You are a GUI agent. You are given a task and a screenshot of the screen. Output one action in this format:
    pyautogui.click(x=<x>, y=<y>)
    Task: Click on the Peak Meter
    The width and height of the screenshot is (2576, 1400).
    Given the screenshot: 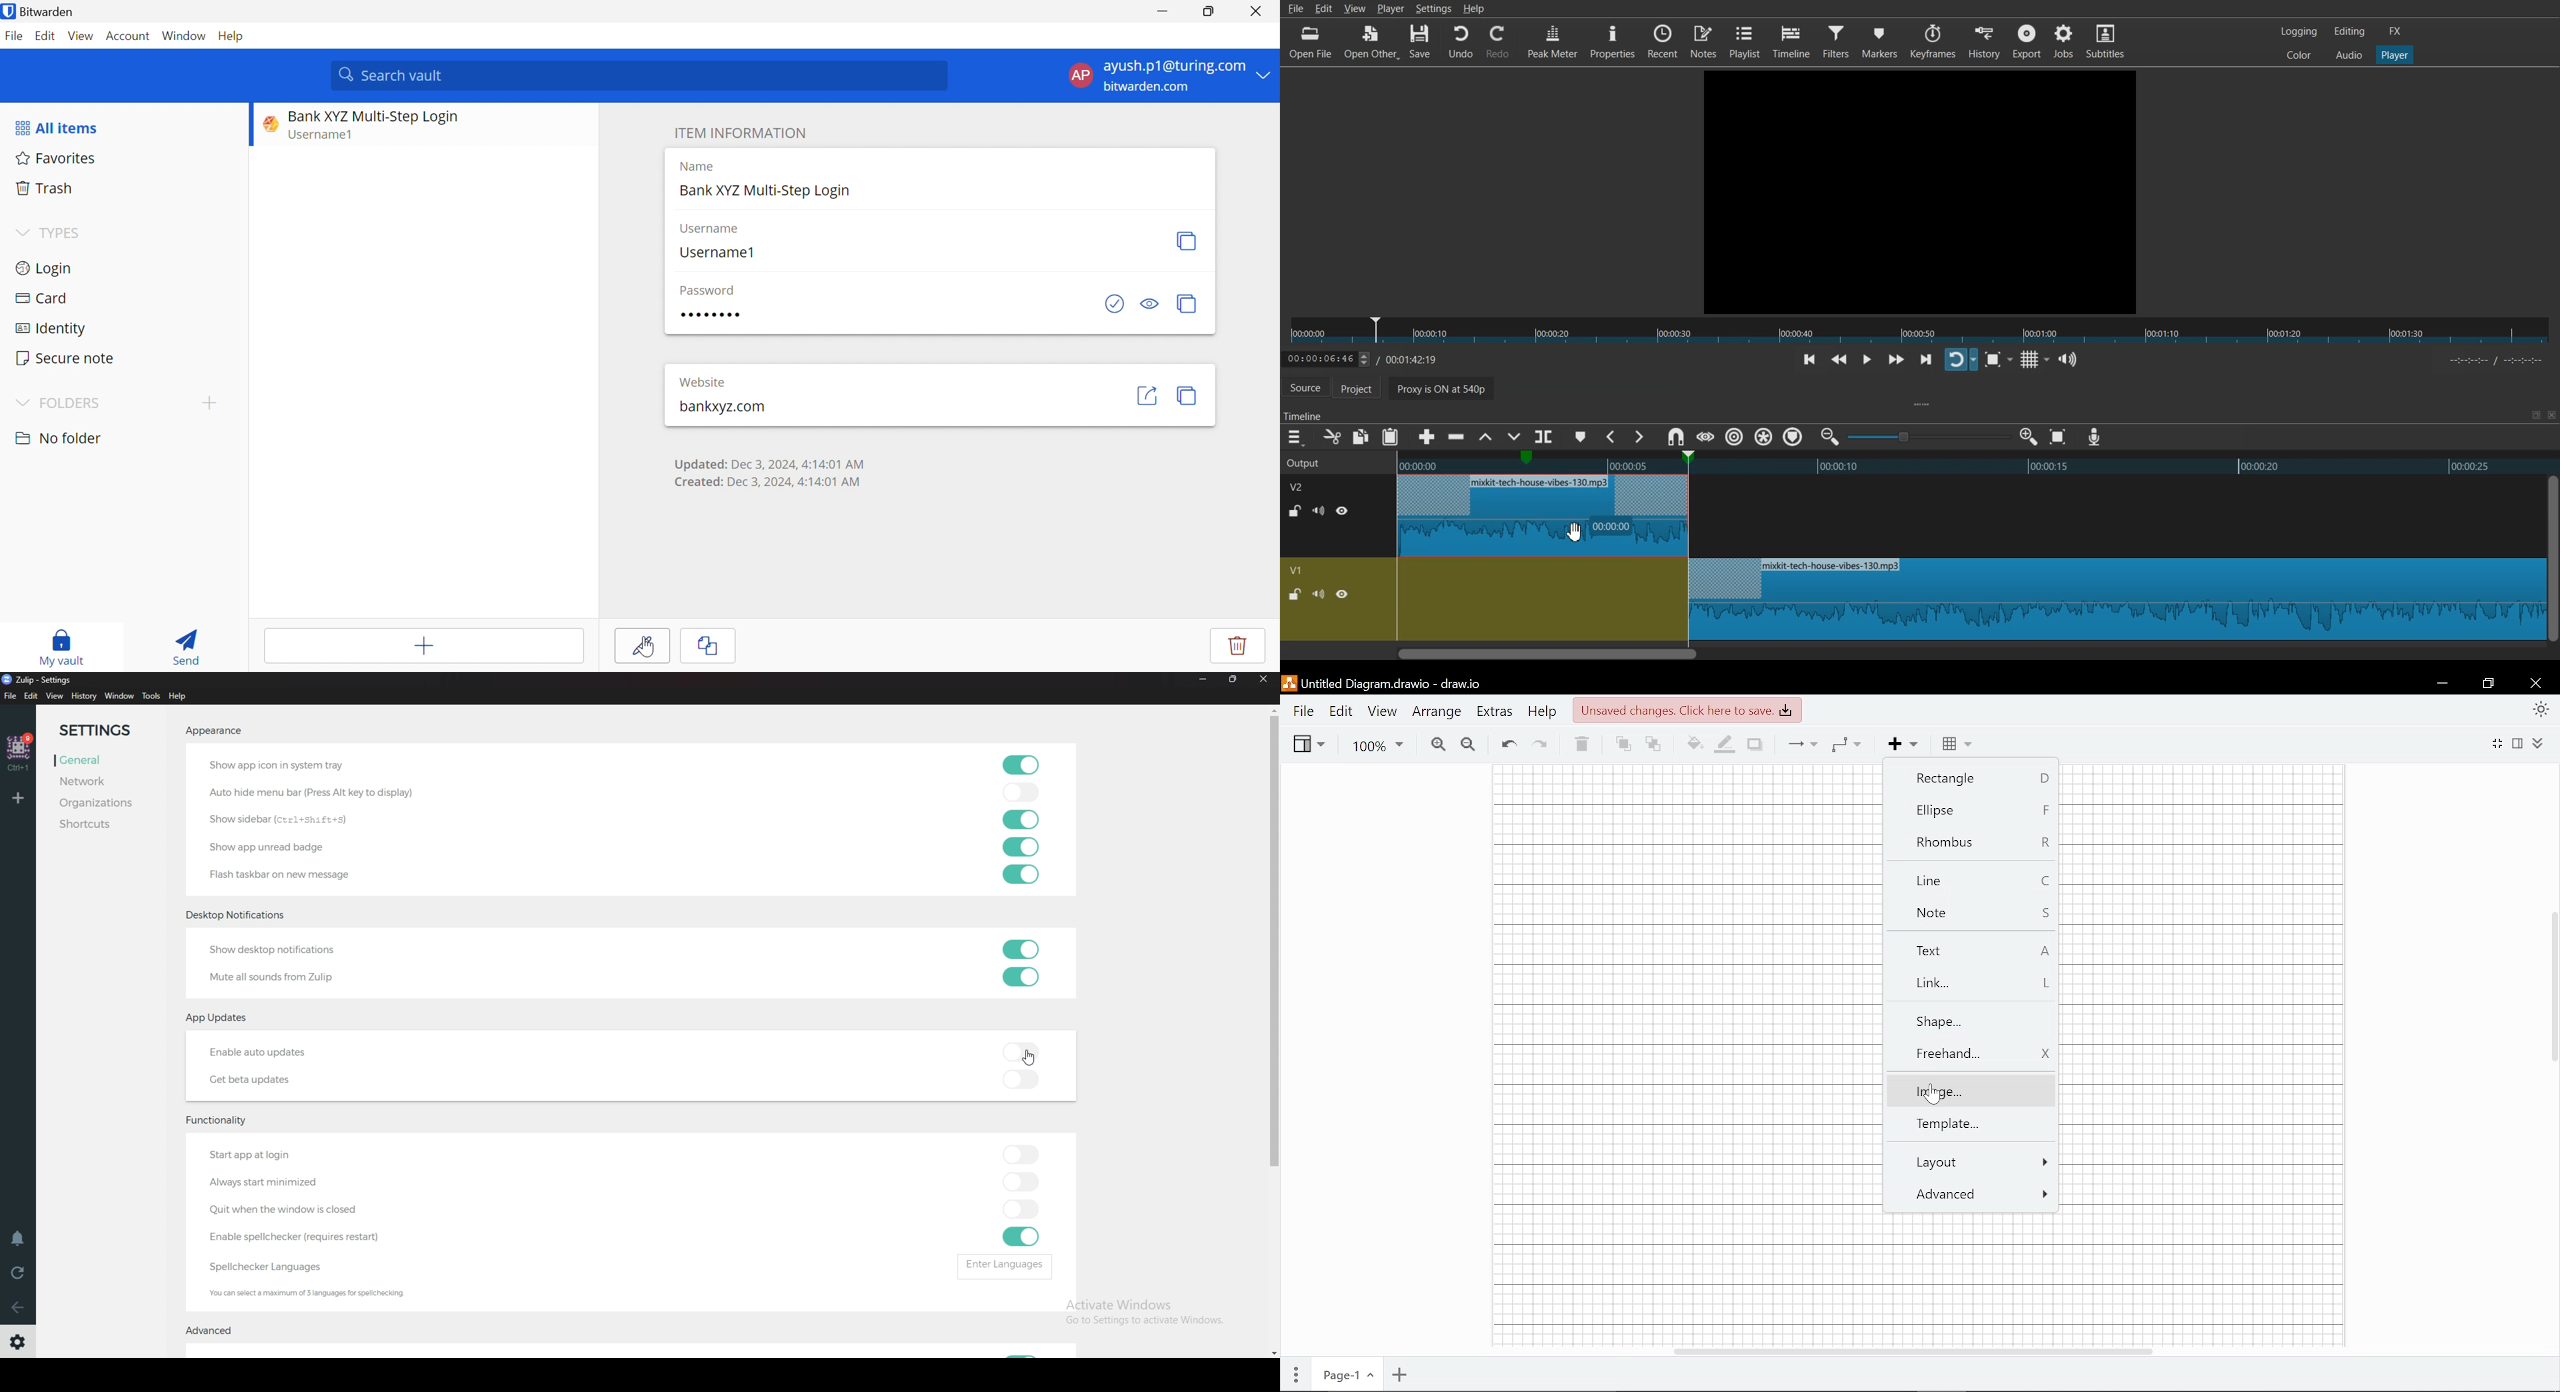 What is the action you would take?
    pyautogui.click(x=1553, y=40)
    